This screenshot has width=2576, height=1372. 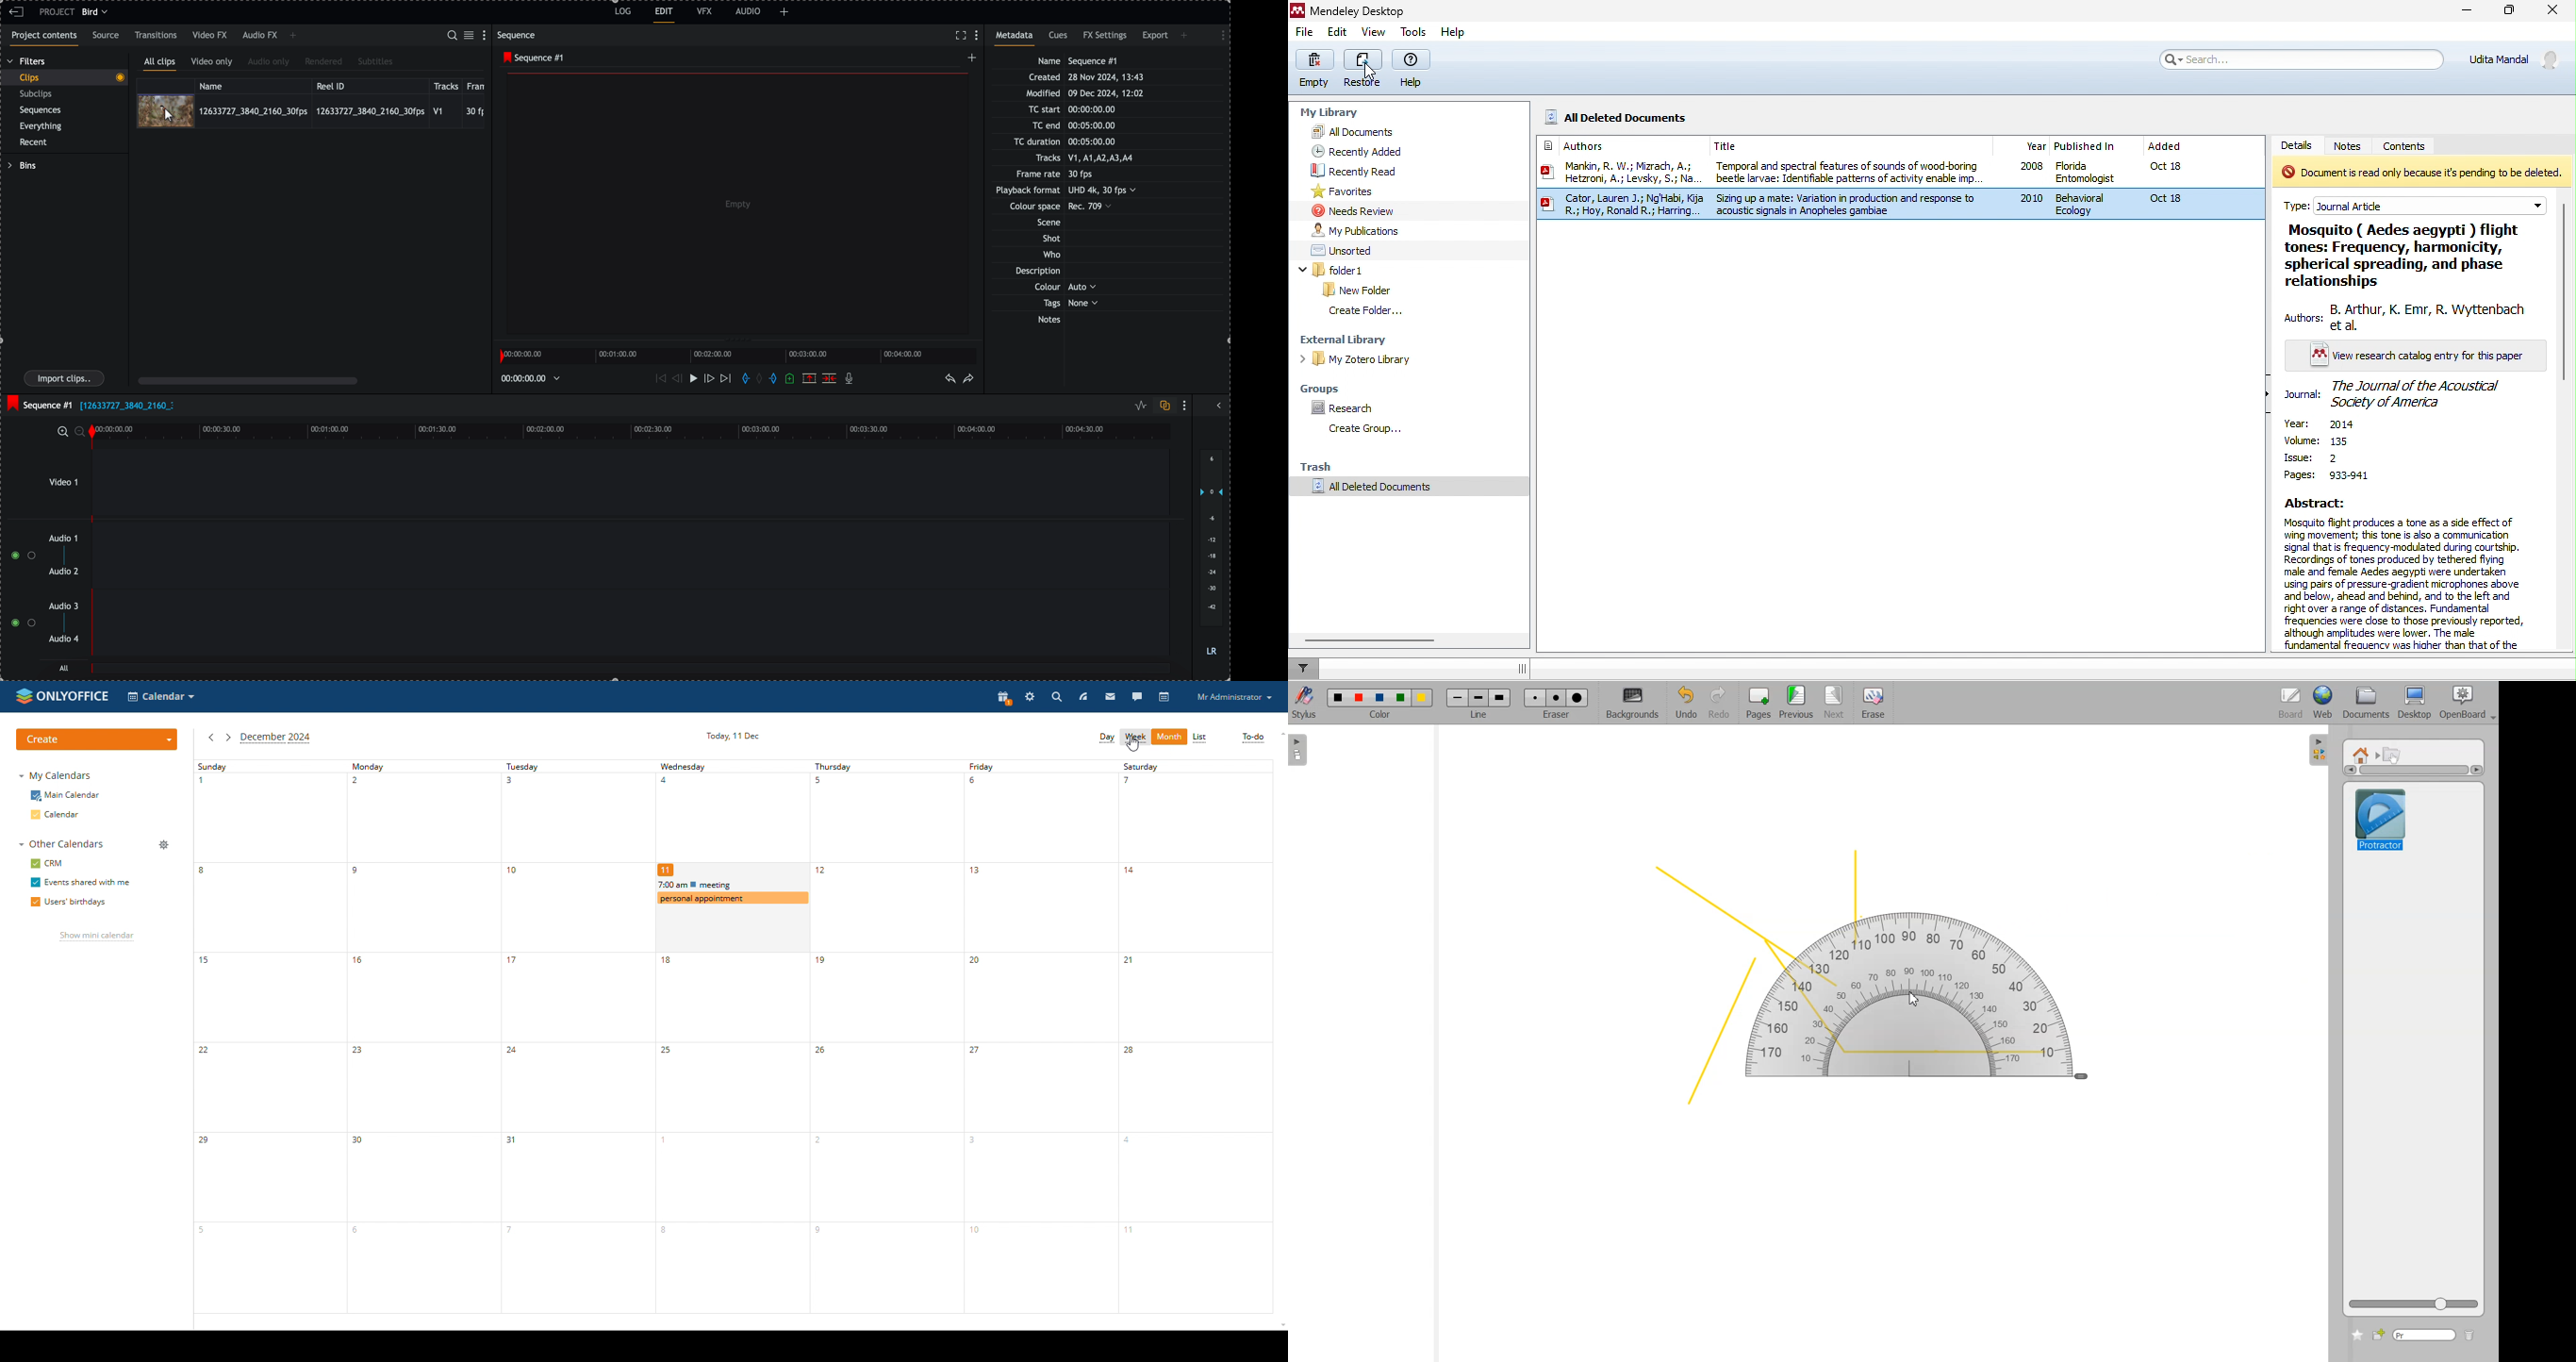 What do you see at coordinates (1367, 362) in the screenshot?
I see `my zotero library` at bounding box center [1367, 362].